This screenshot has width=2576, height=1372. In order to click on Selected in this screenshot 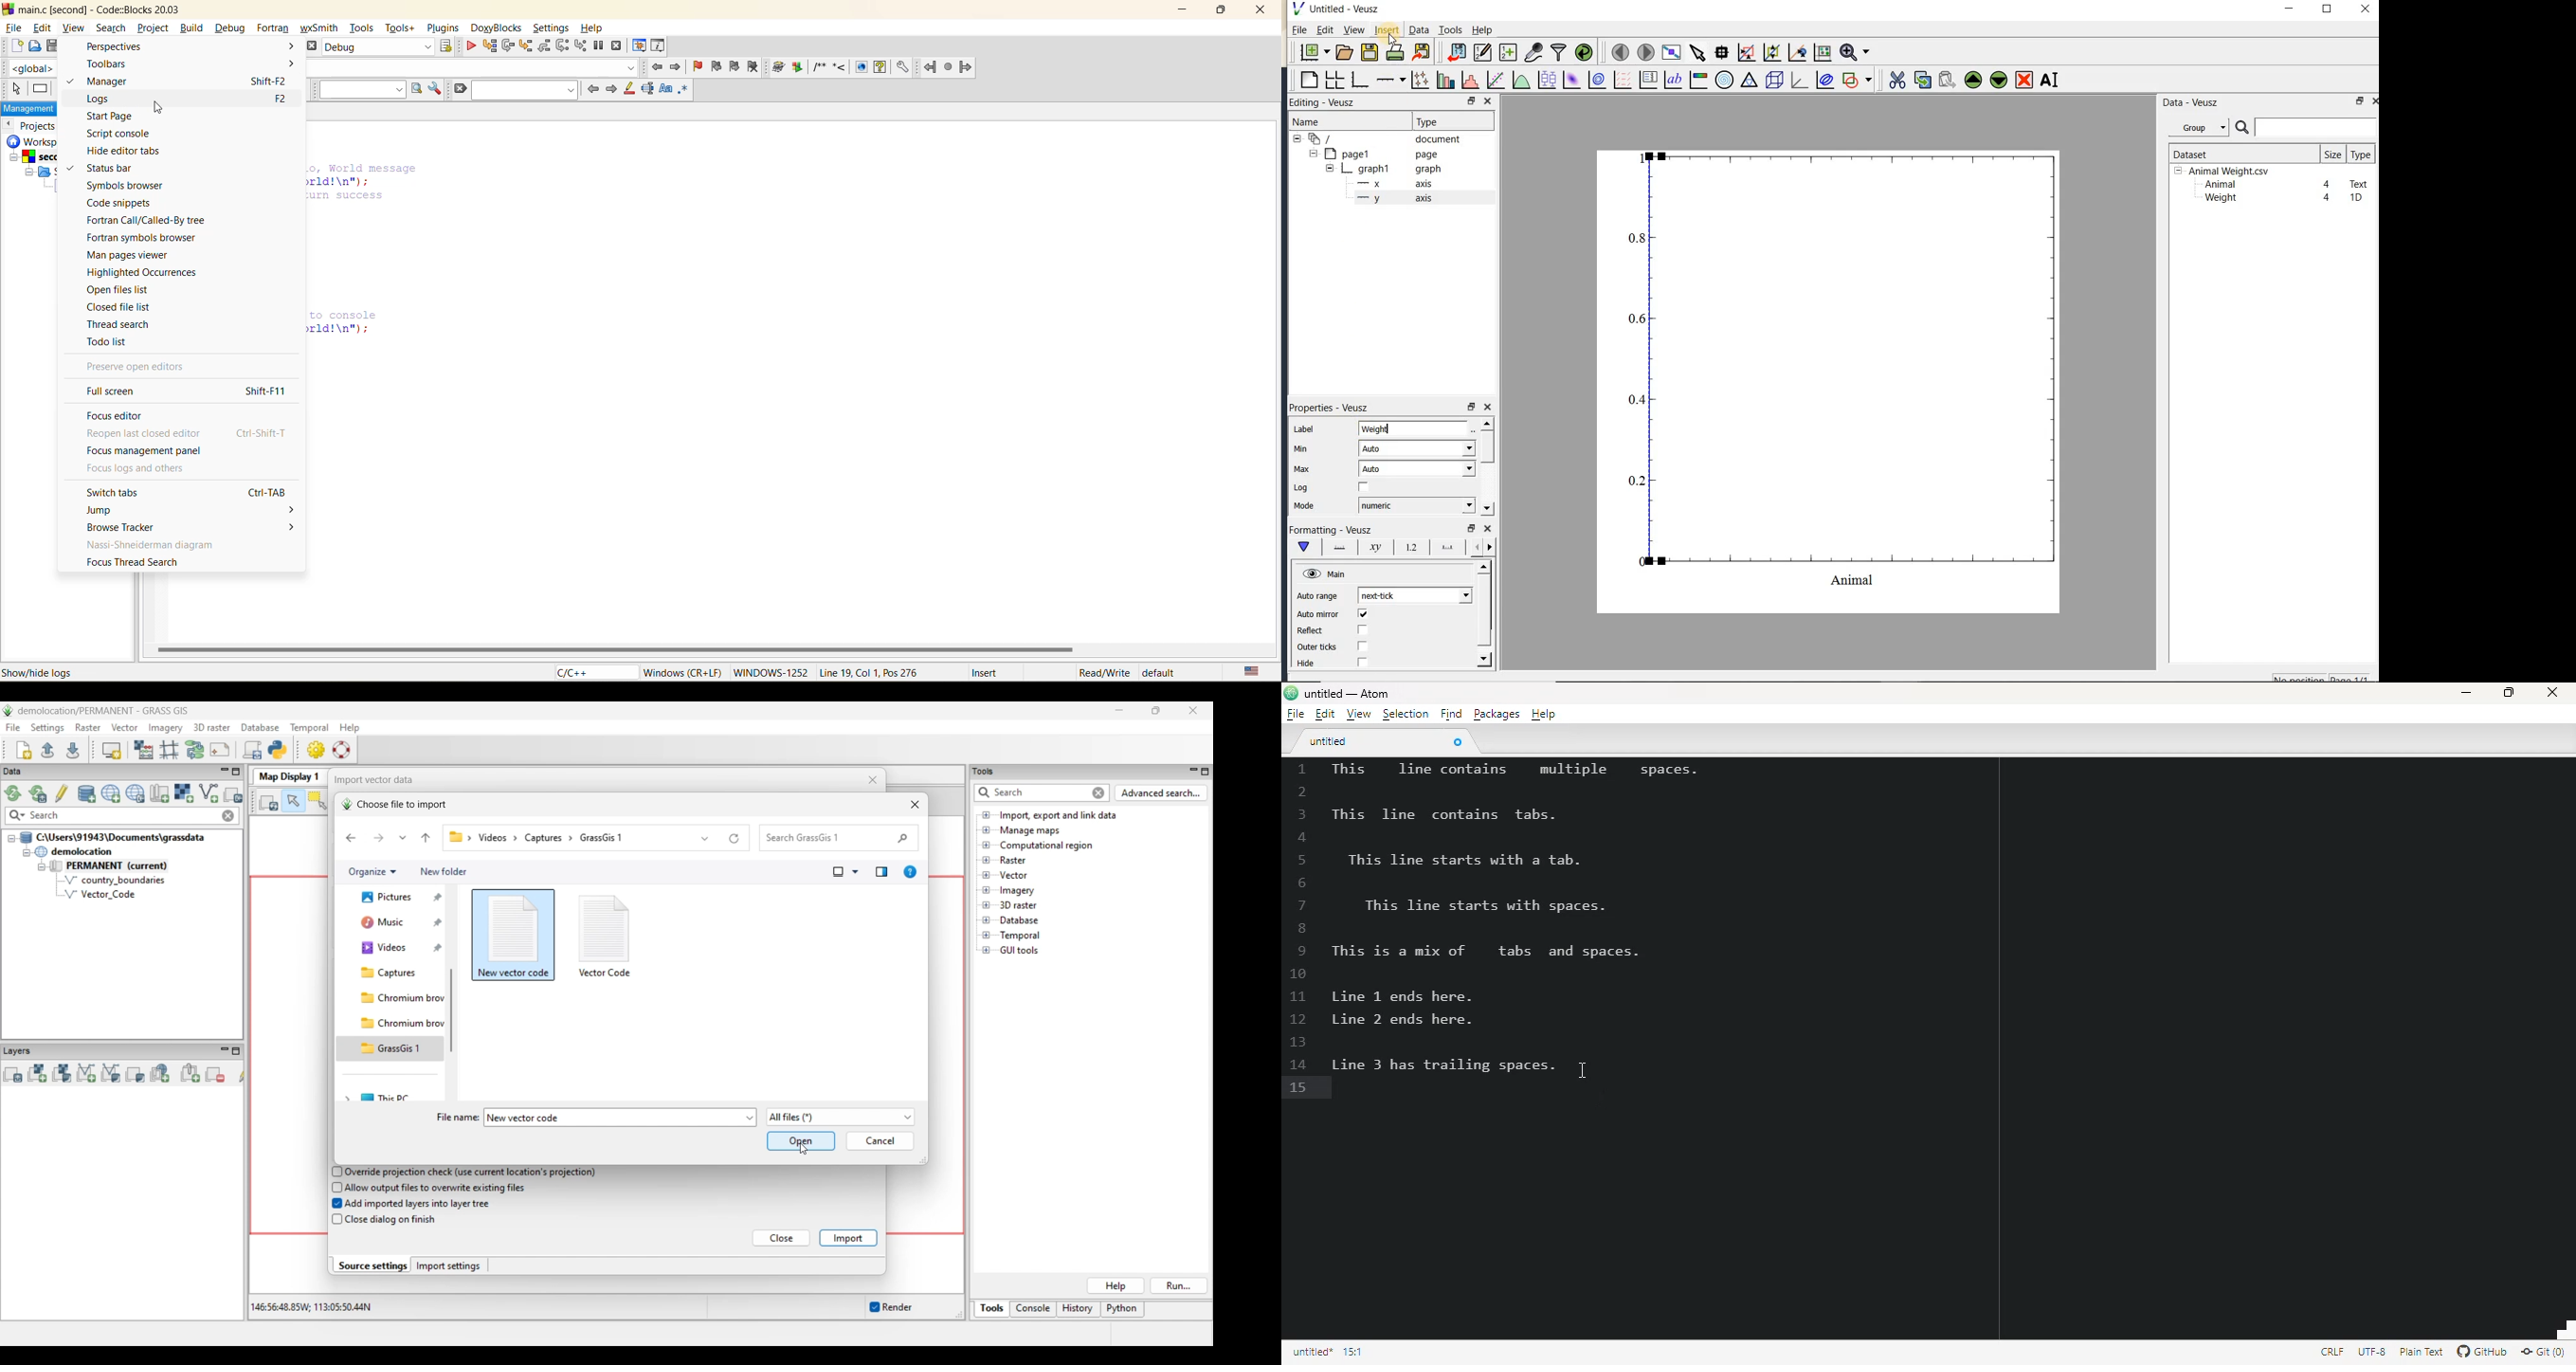, I will do `click(69, 84)`.